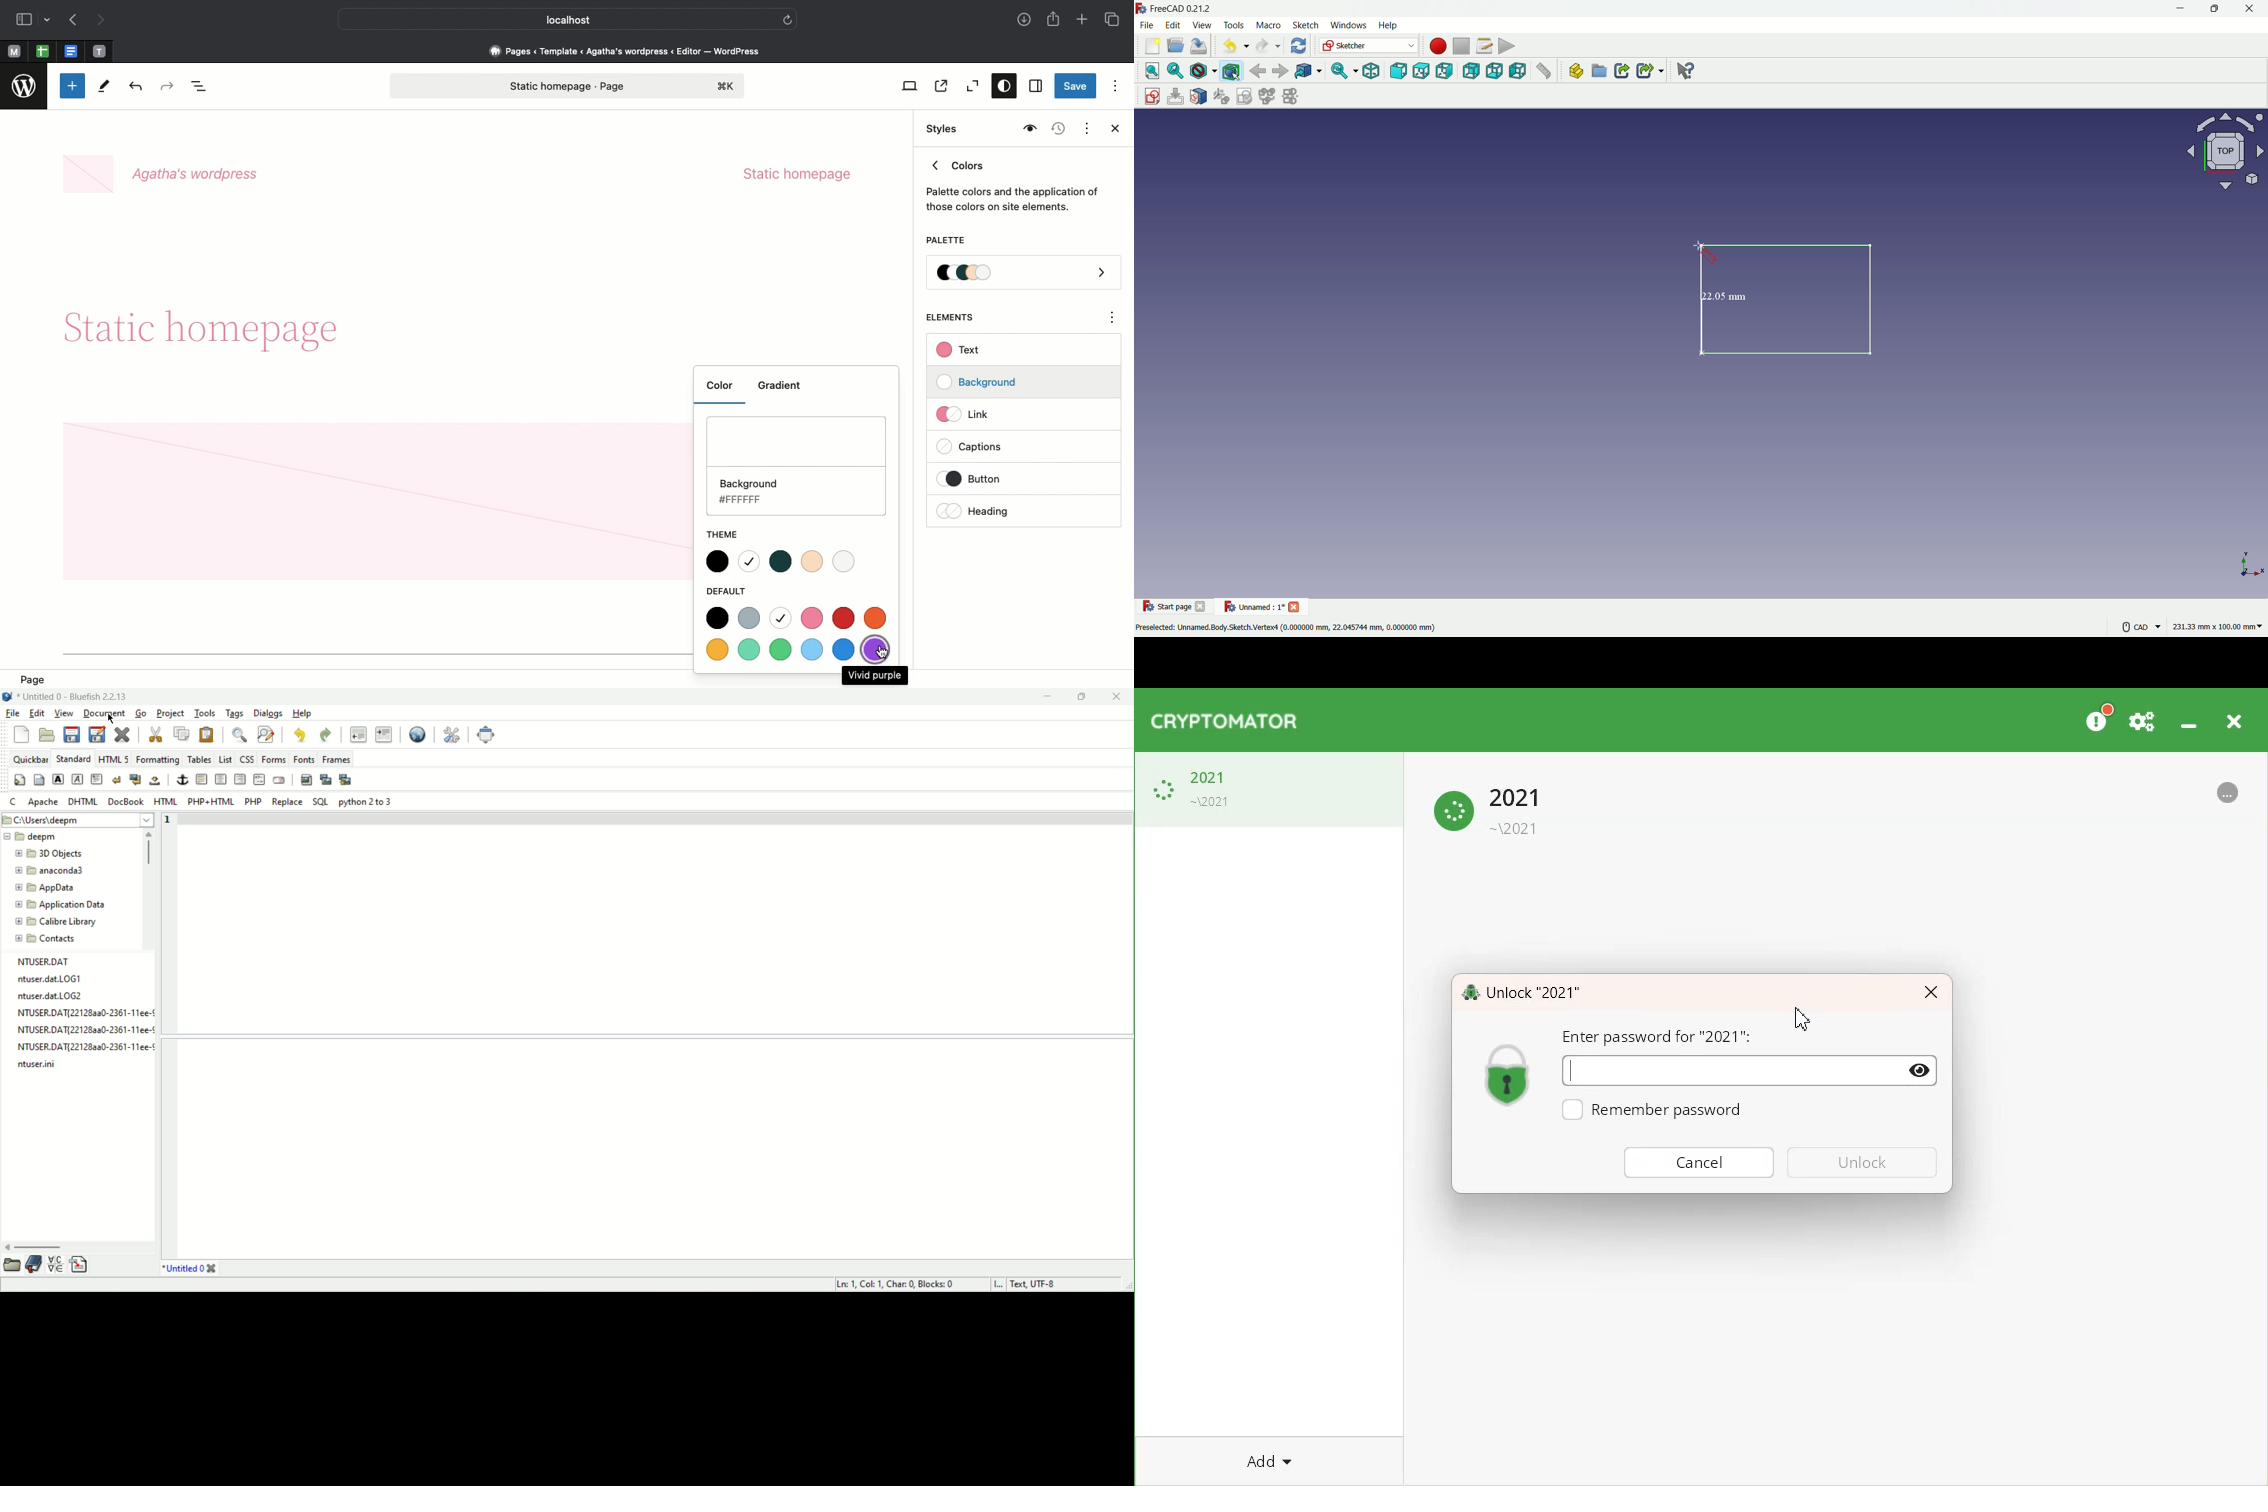  Describe the element at coordinates (1116, 696) in the screenshot. I see `close` at that location.